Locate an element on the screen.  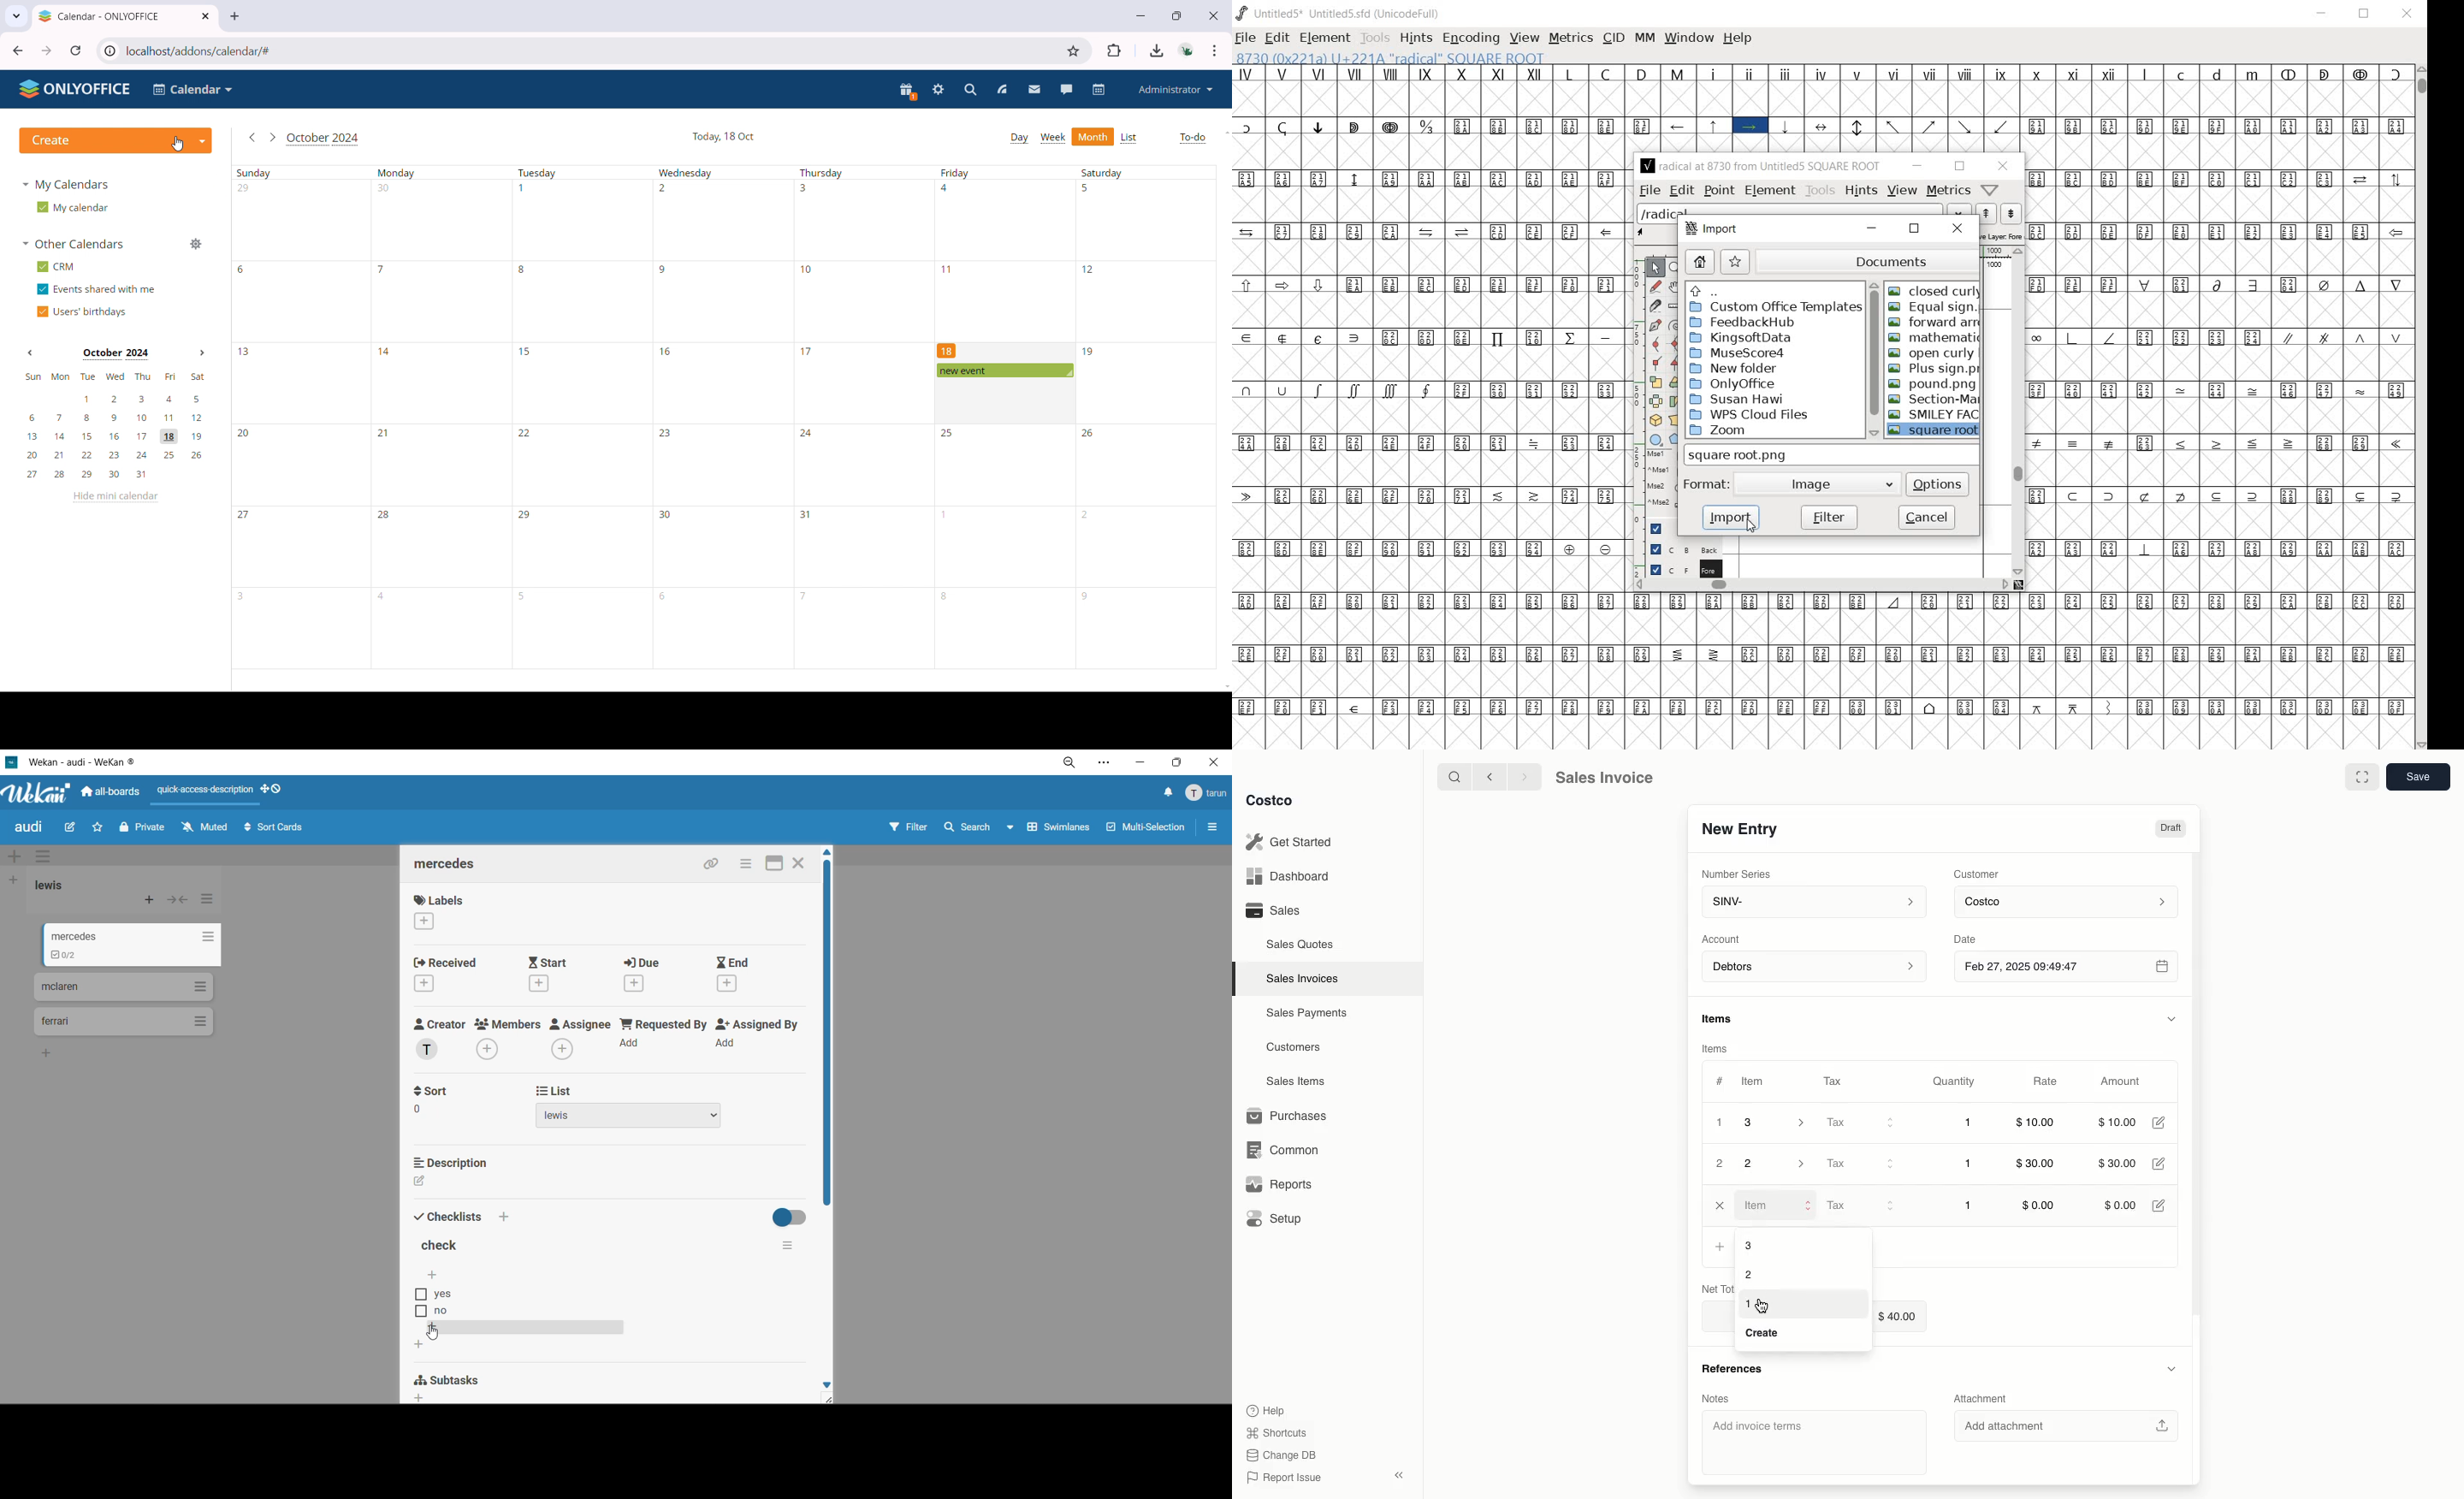
audi is located at coordinates (30, 829).